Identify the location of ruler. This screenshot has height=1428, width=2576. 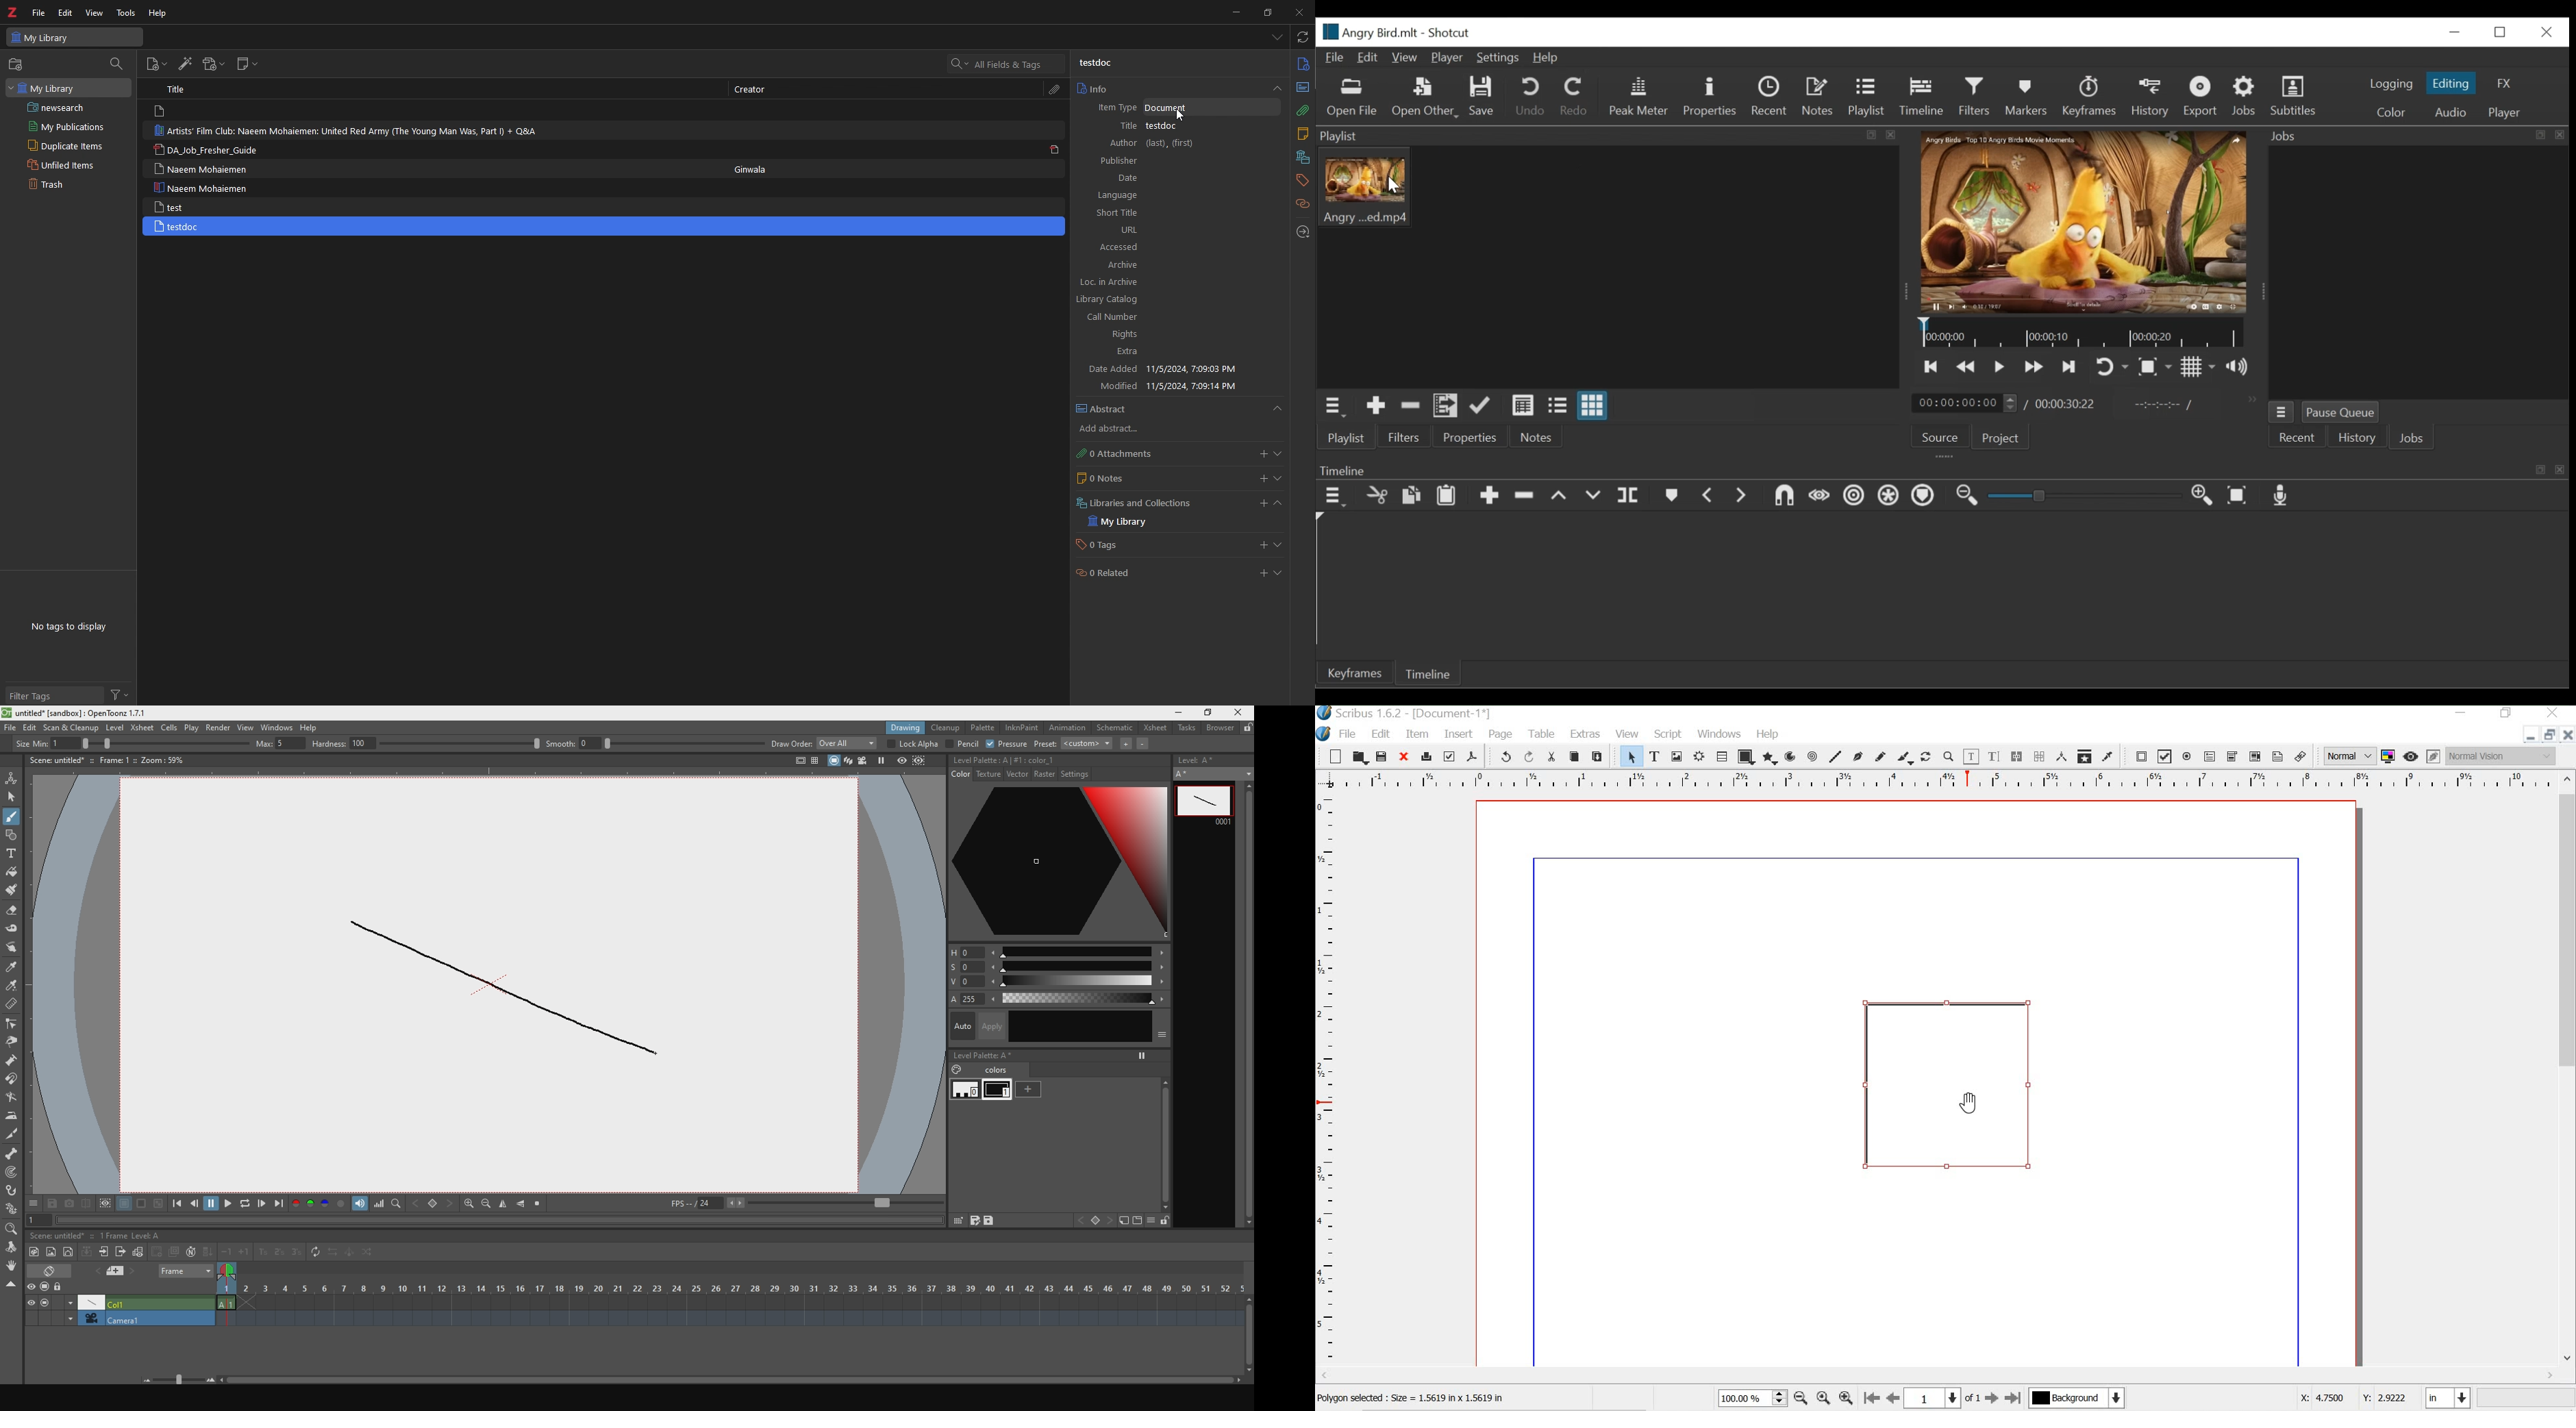
(1328, 1081).